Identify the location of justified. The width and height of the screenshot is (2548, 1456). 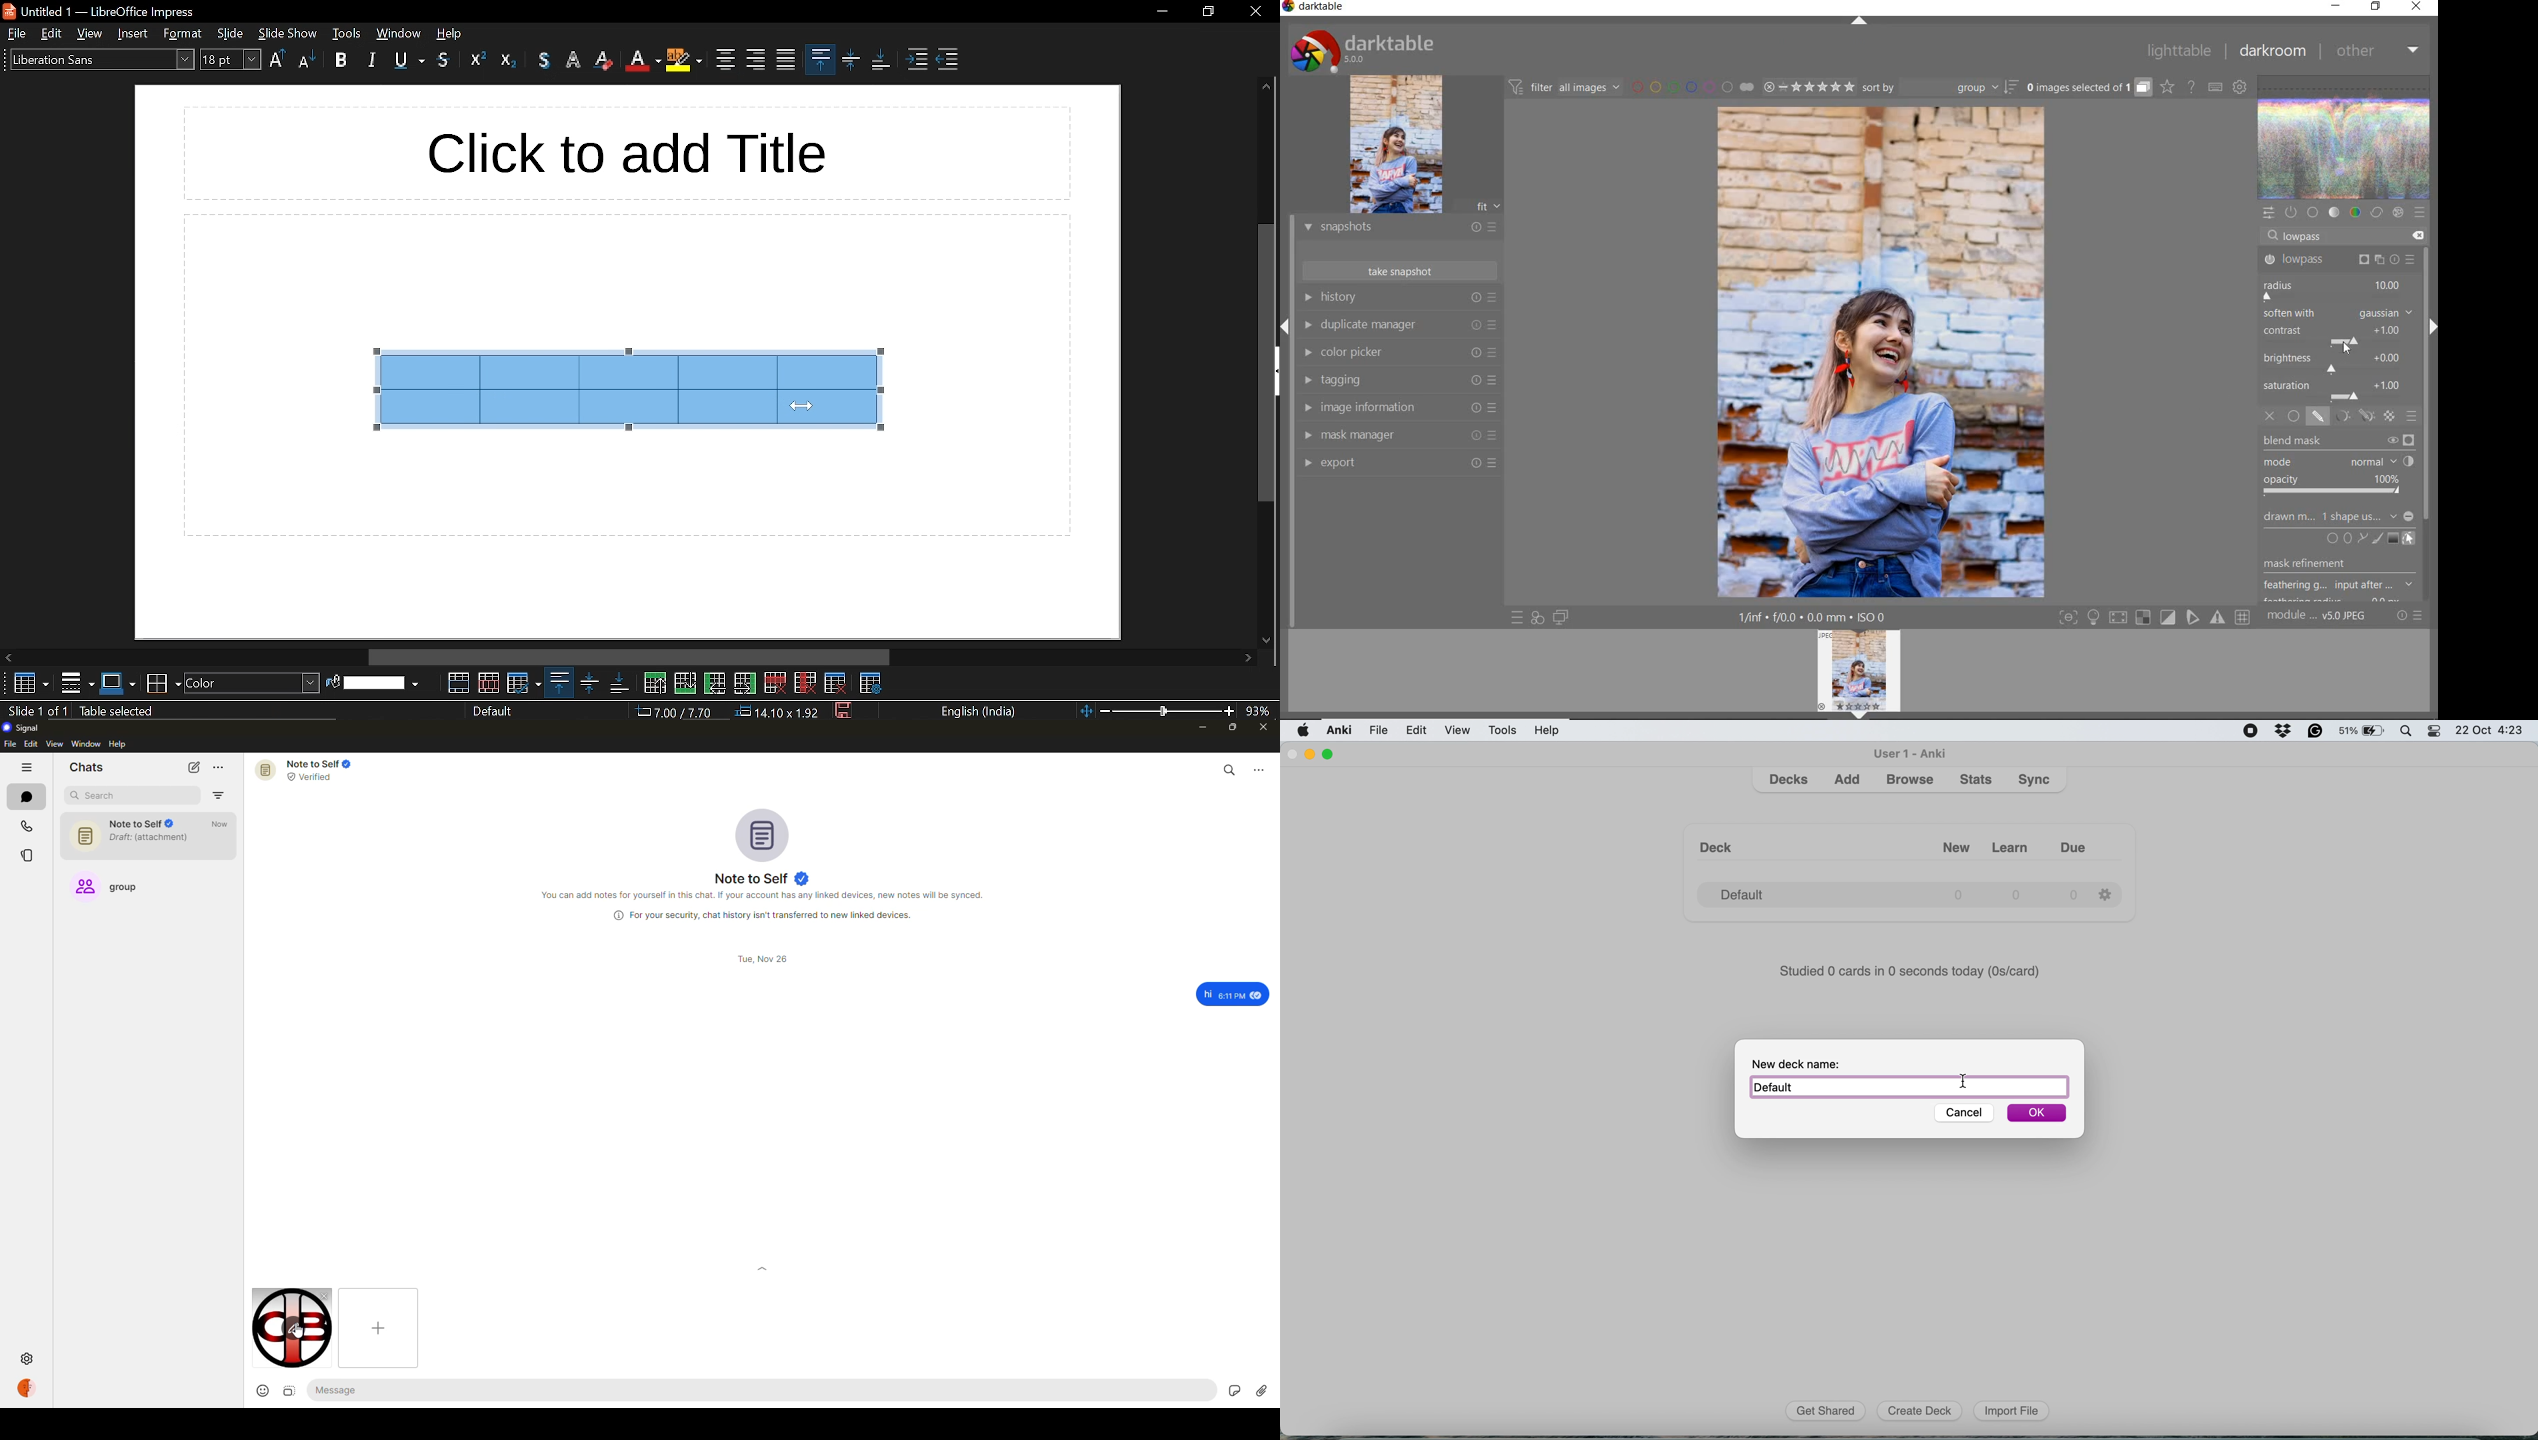
(786, 61).